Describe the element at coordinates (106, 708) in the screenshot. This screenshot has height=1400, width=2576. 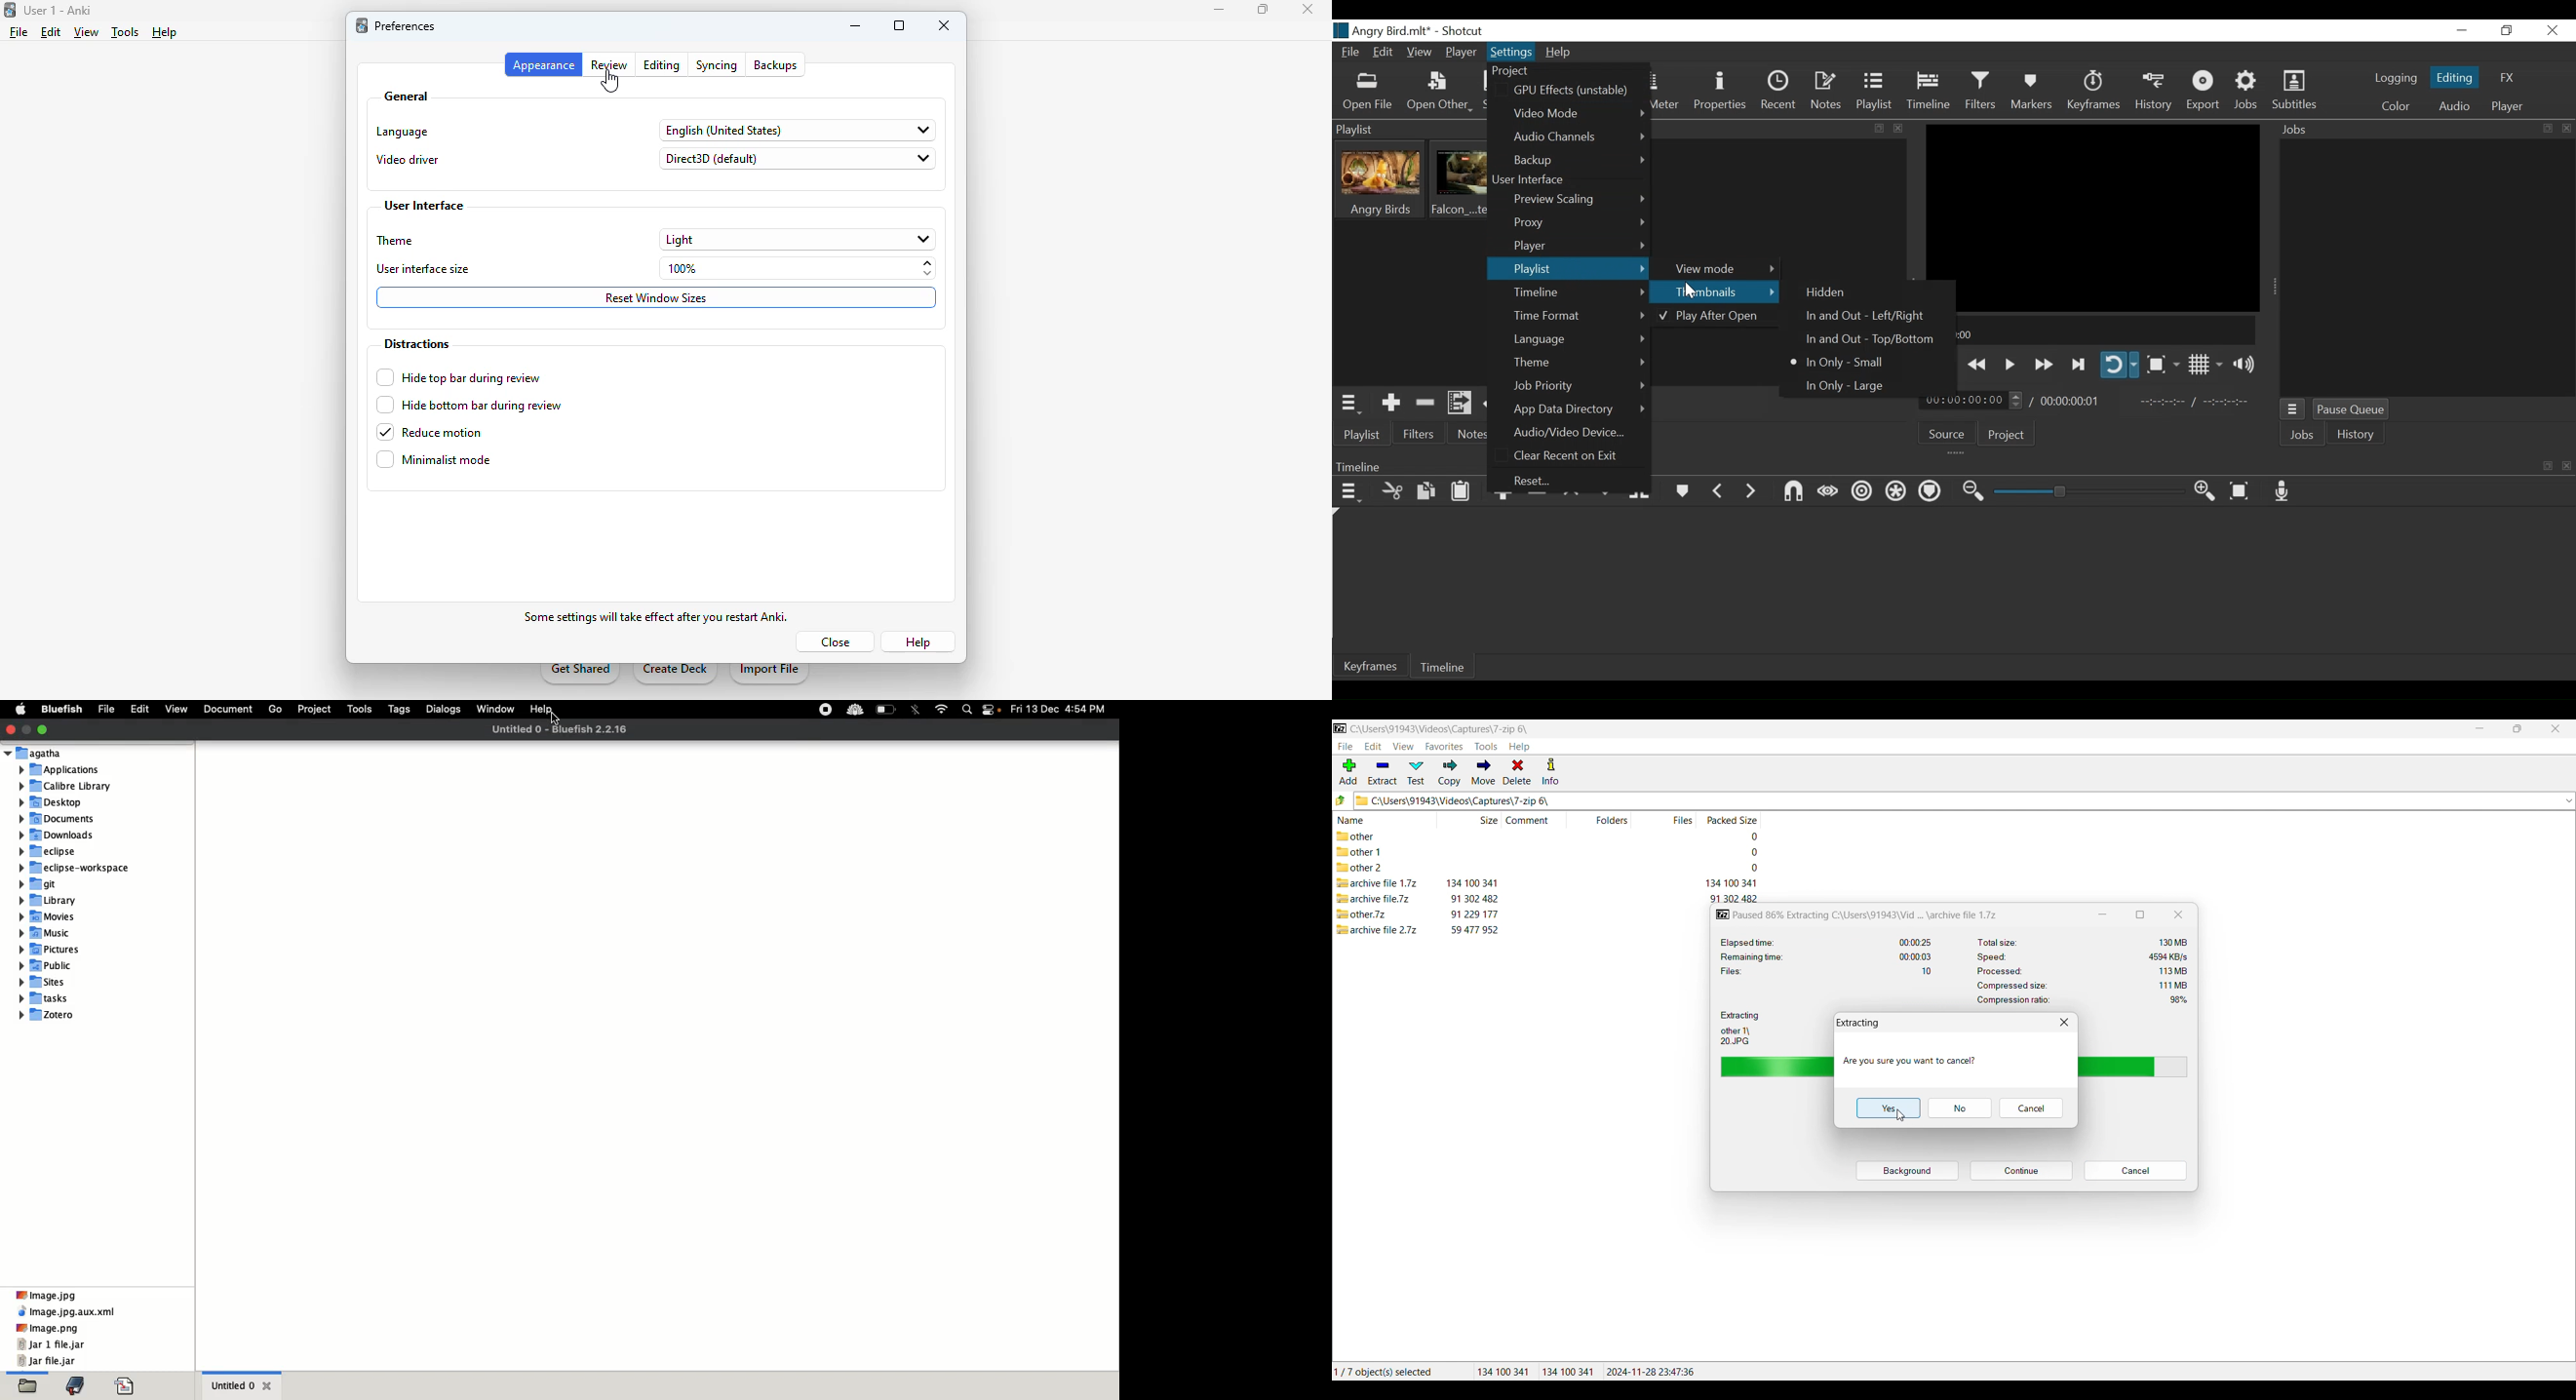
I see `File` at that location.